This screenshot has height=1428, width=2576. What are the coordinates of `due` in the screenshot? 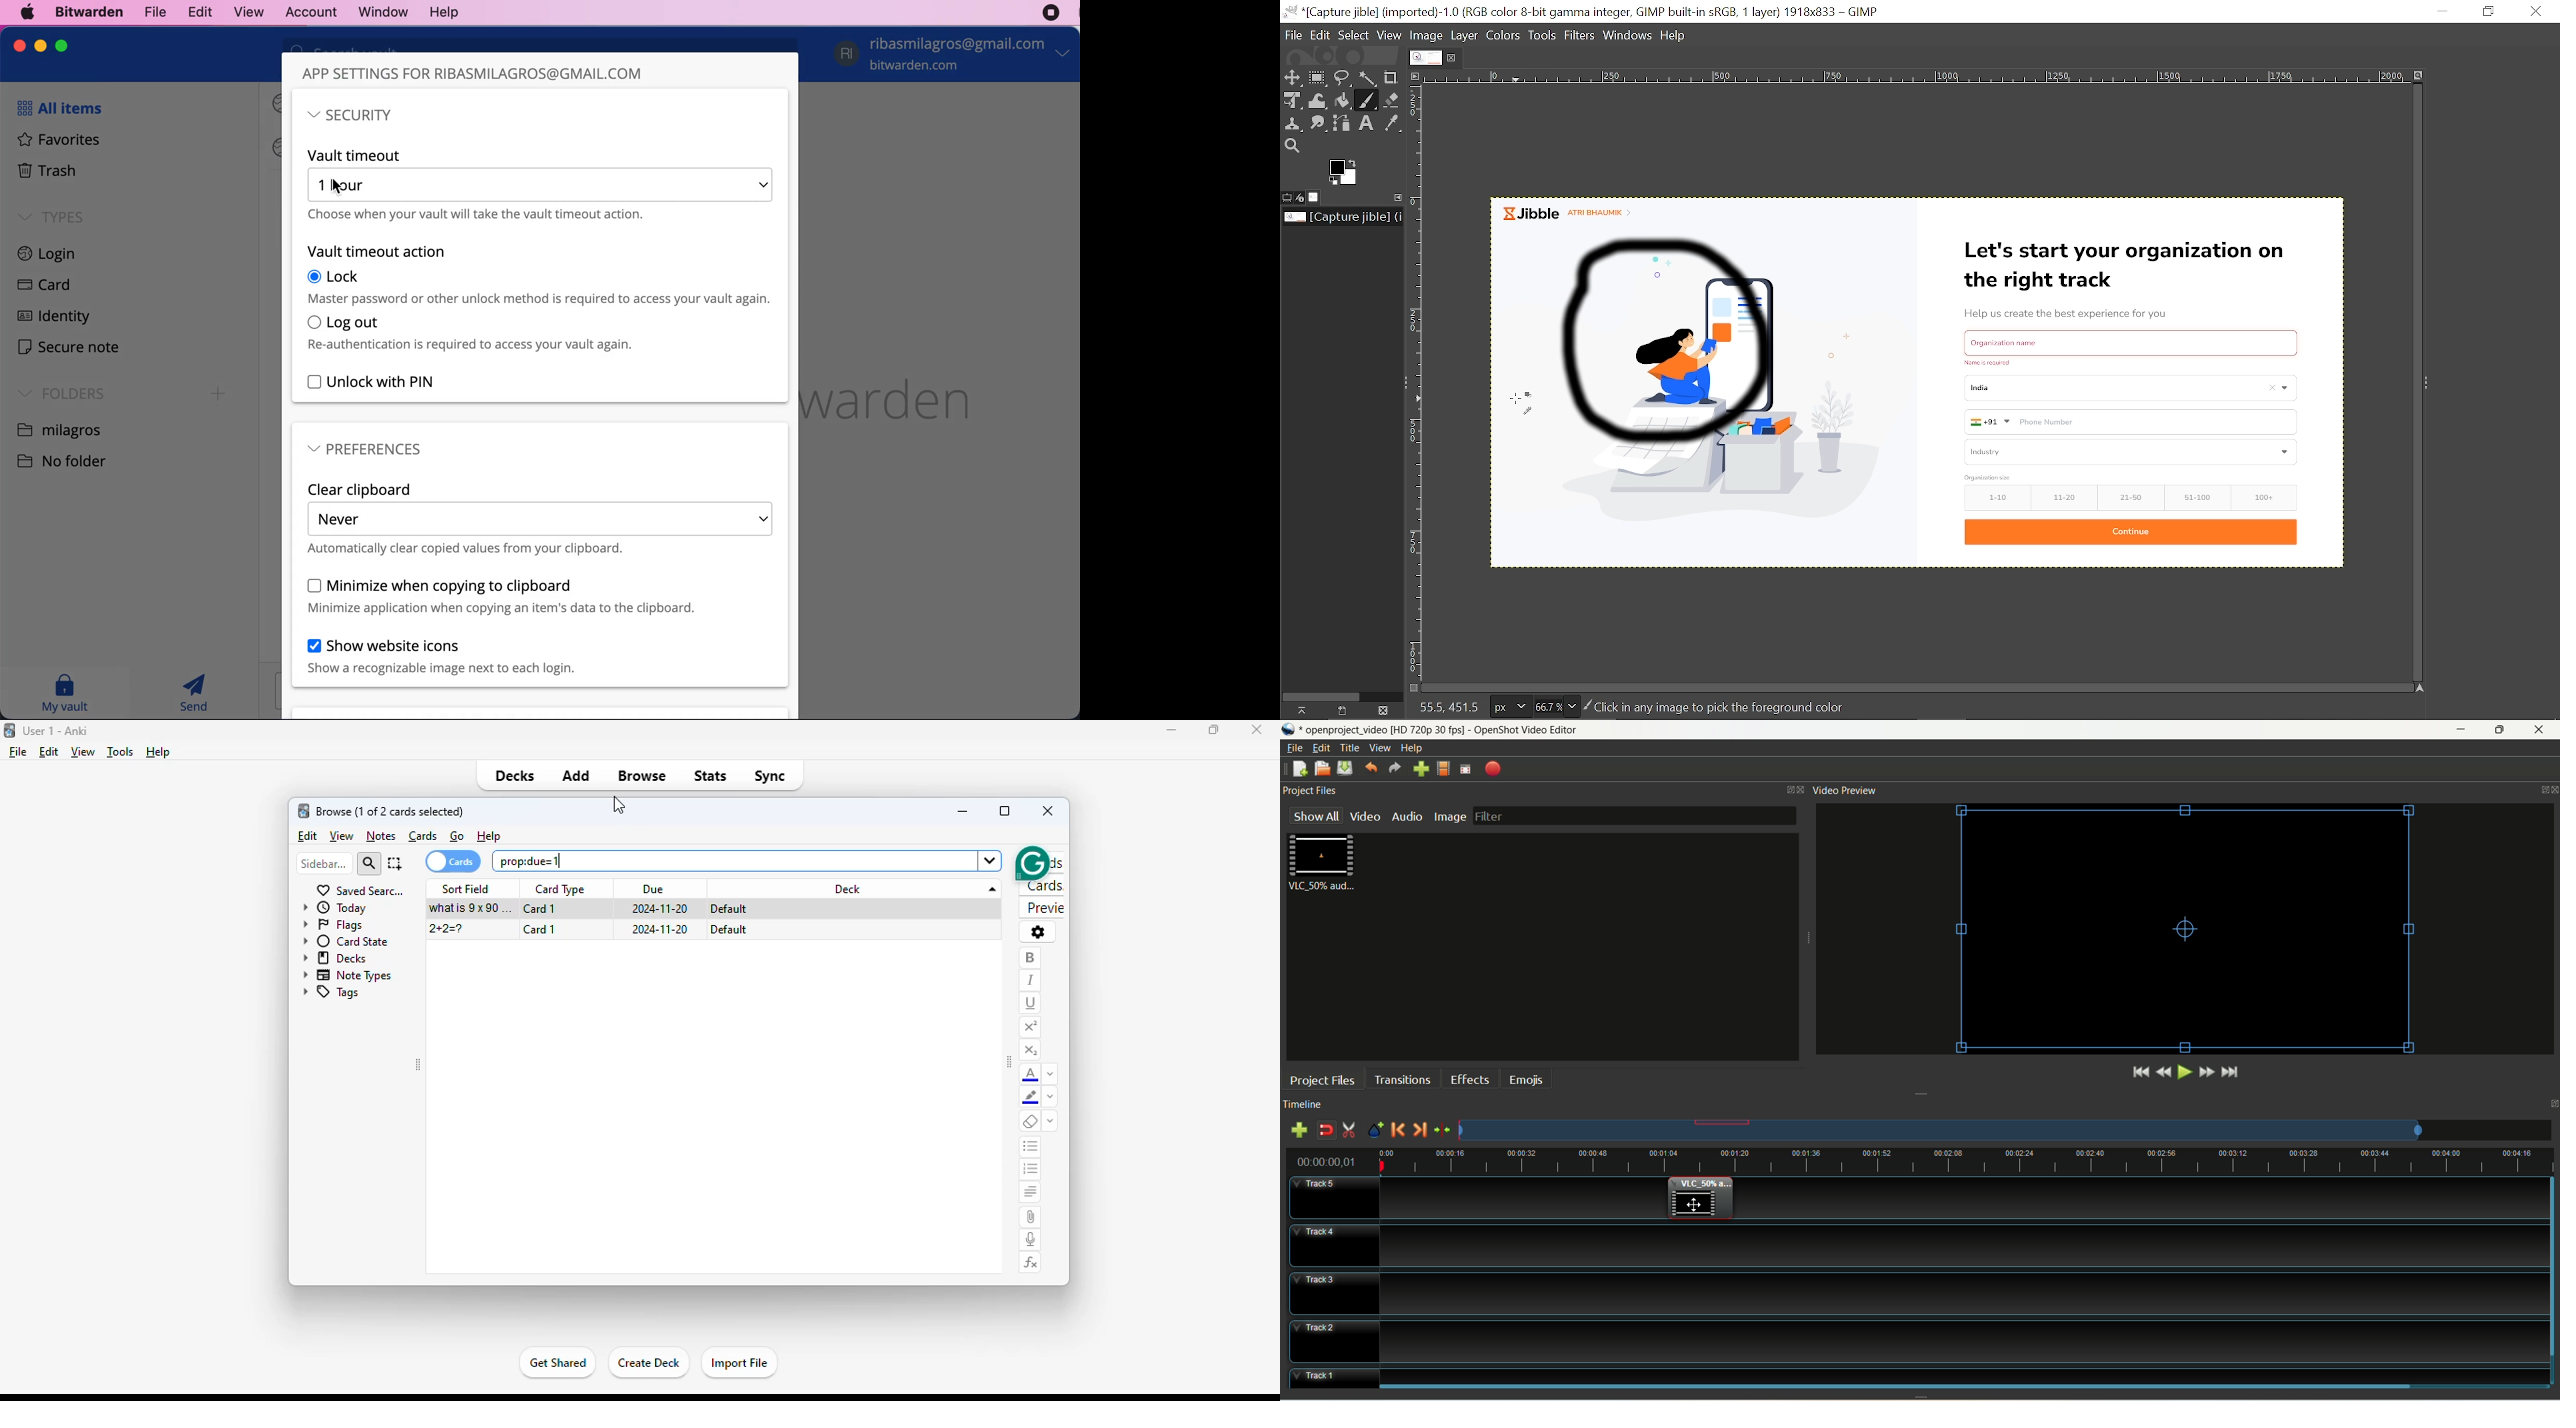 It's located at (654, 890).